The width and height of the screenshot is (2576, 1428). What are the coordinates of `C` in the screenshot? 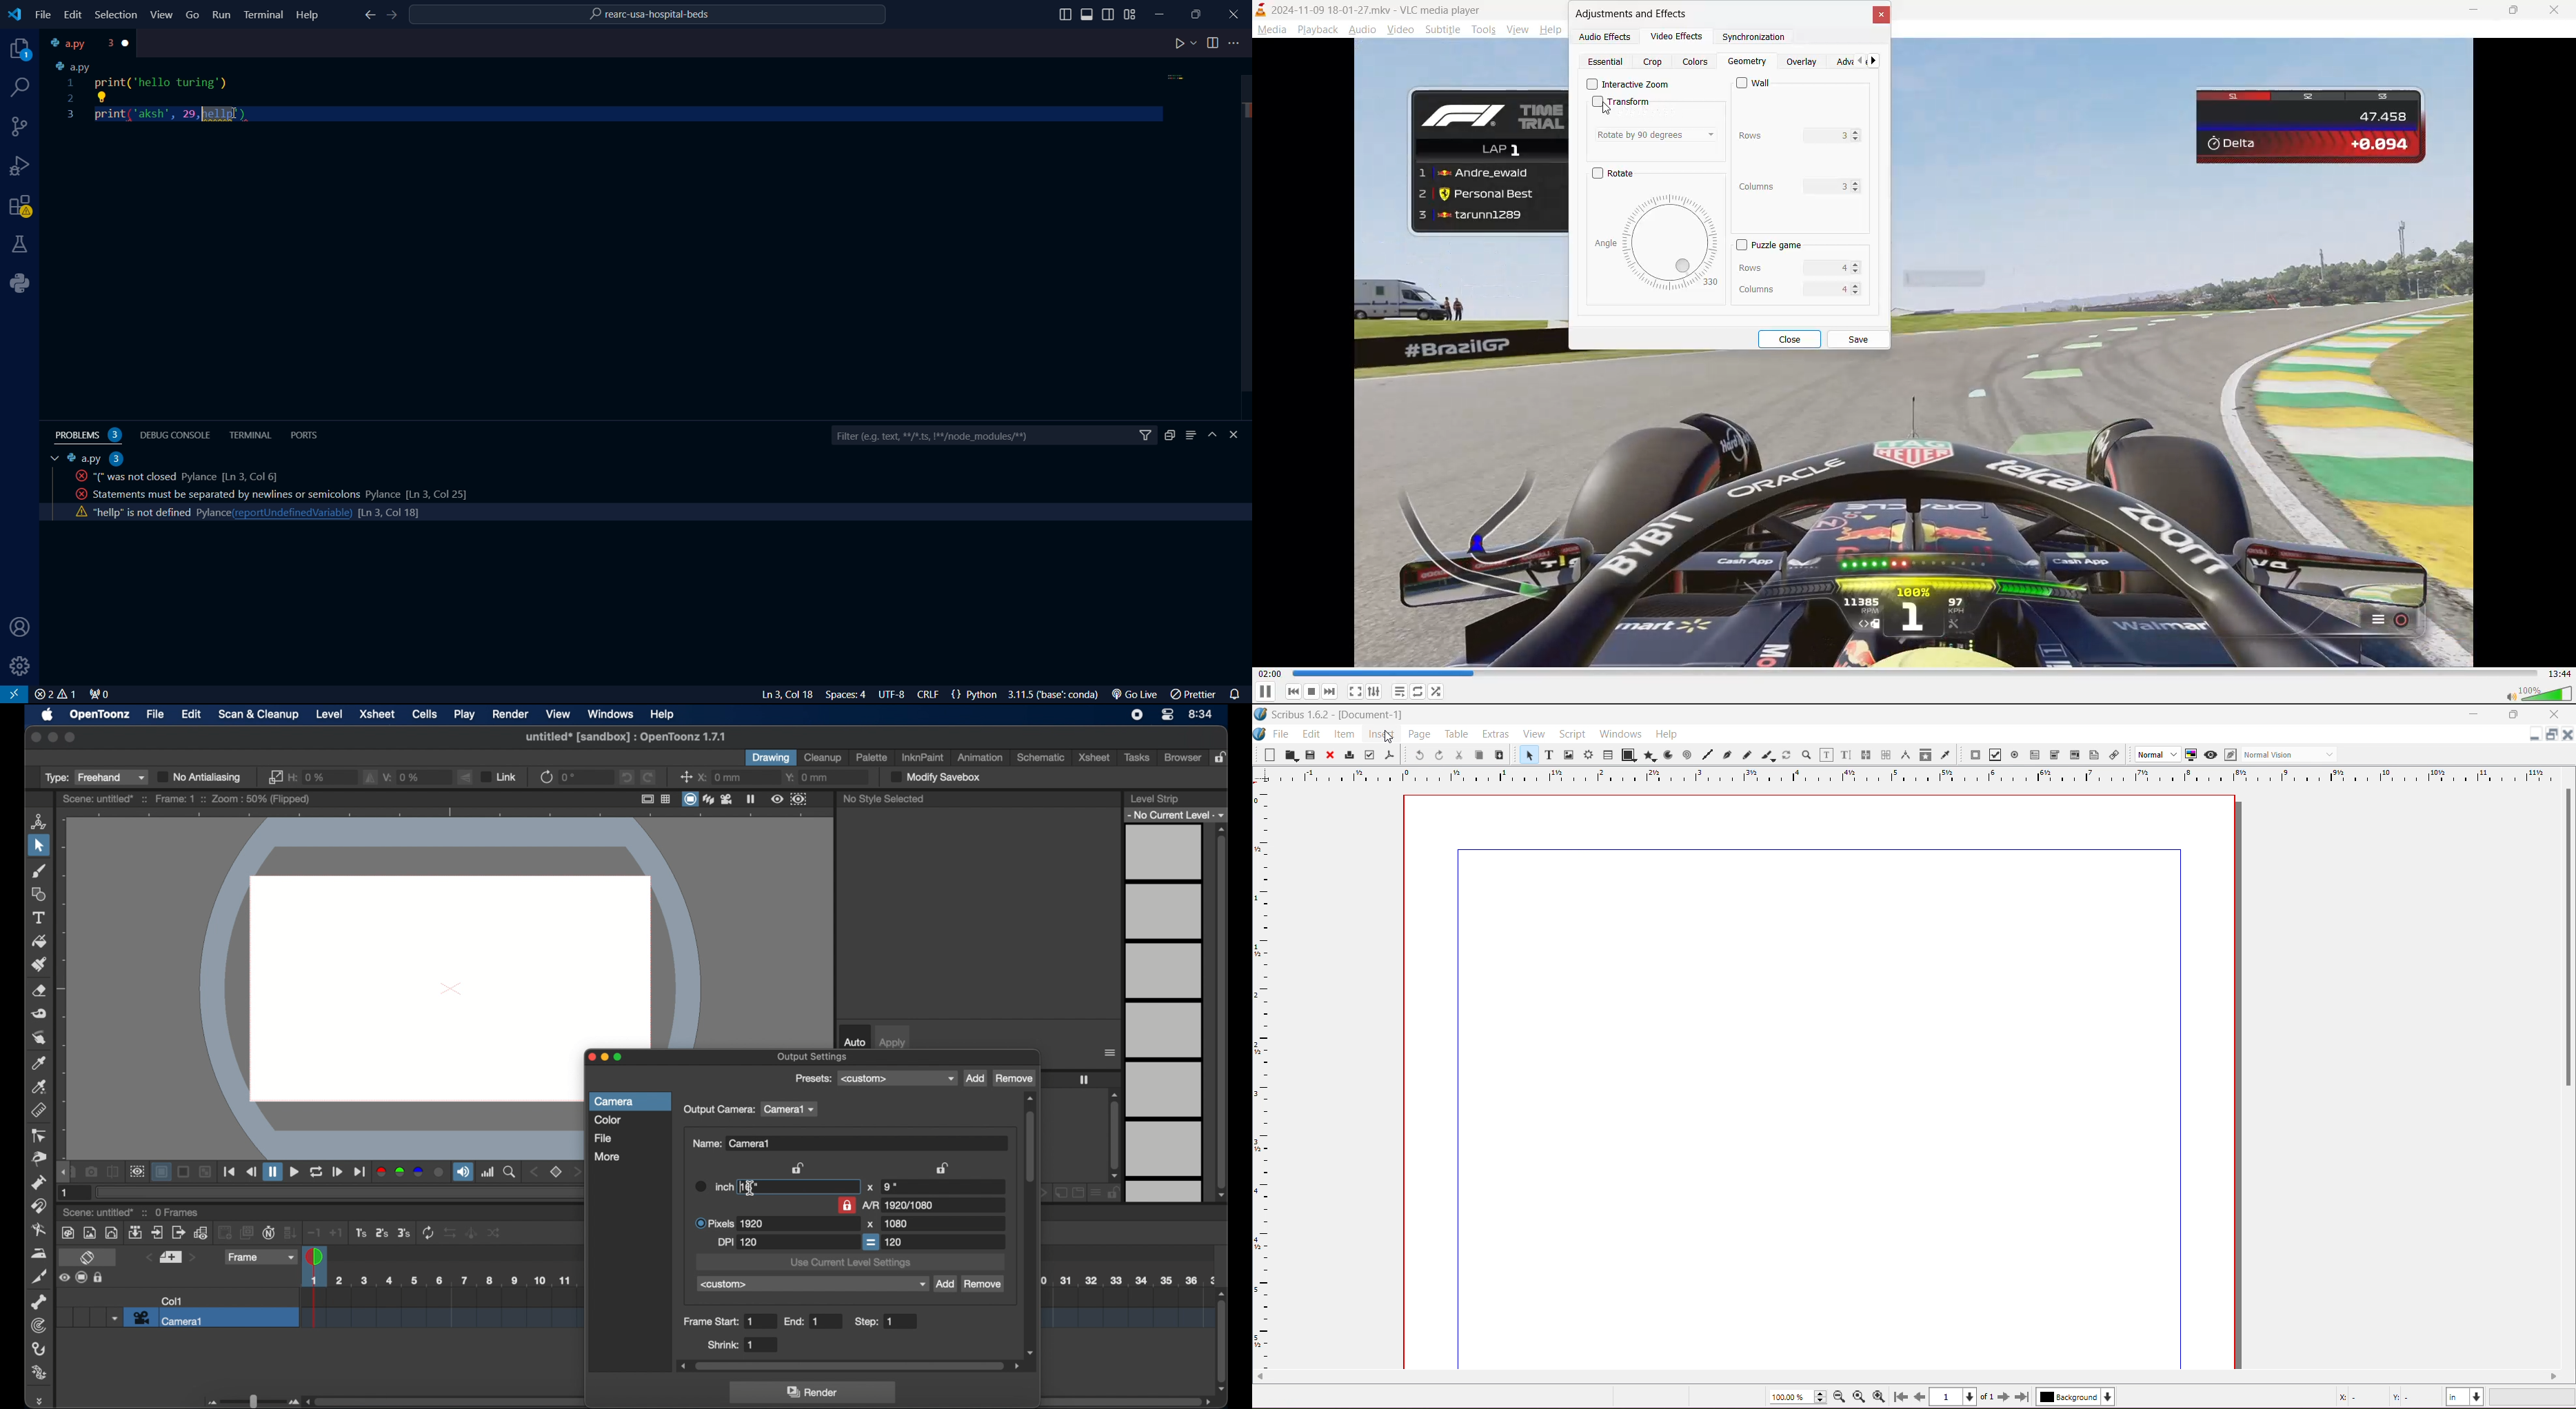 It's located at (2553, 715).